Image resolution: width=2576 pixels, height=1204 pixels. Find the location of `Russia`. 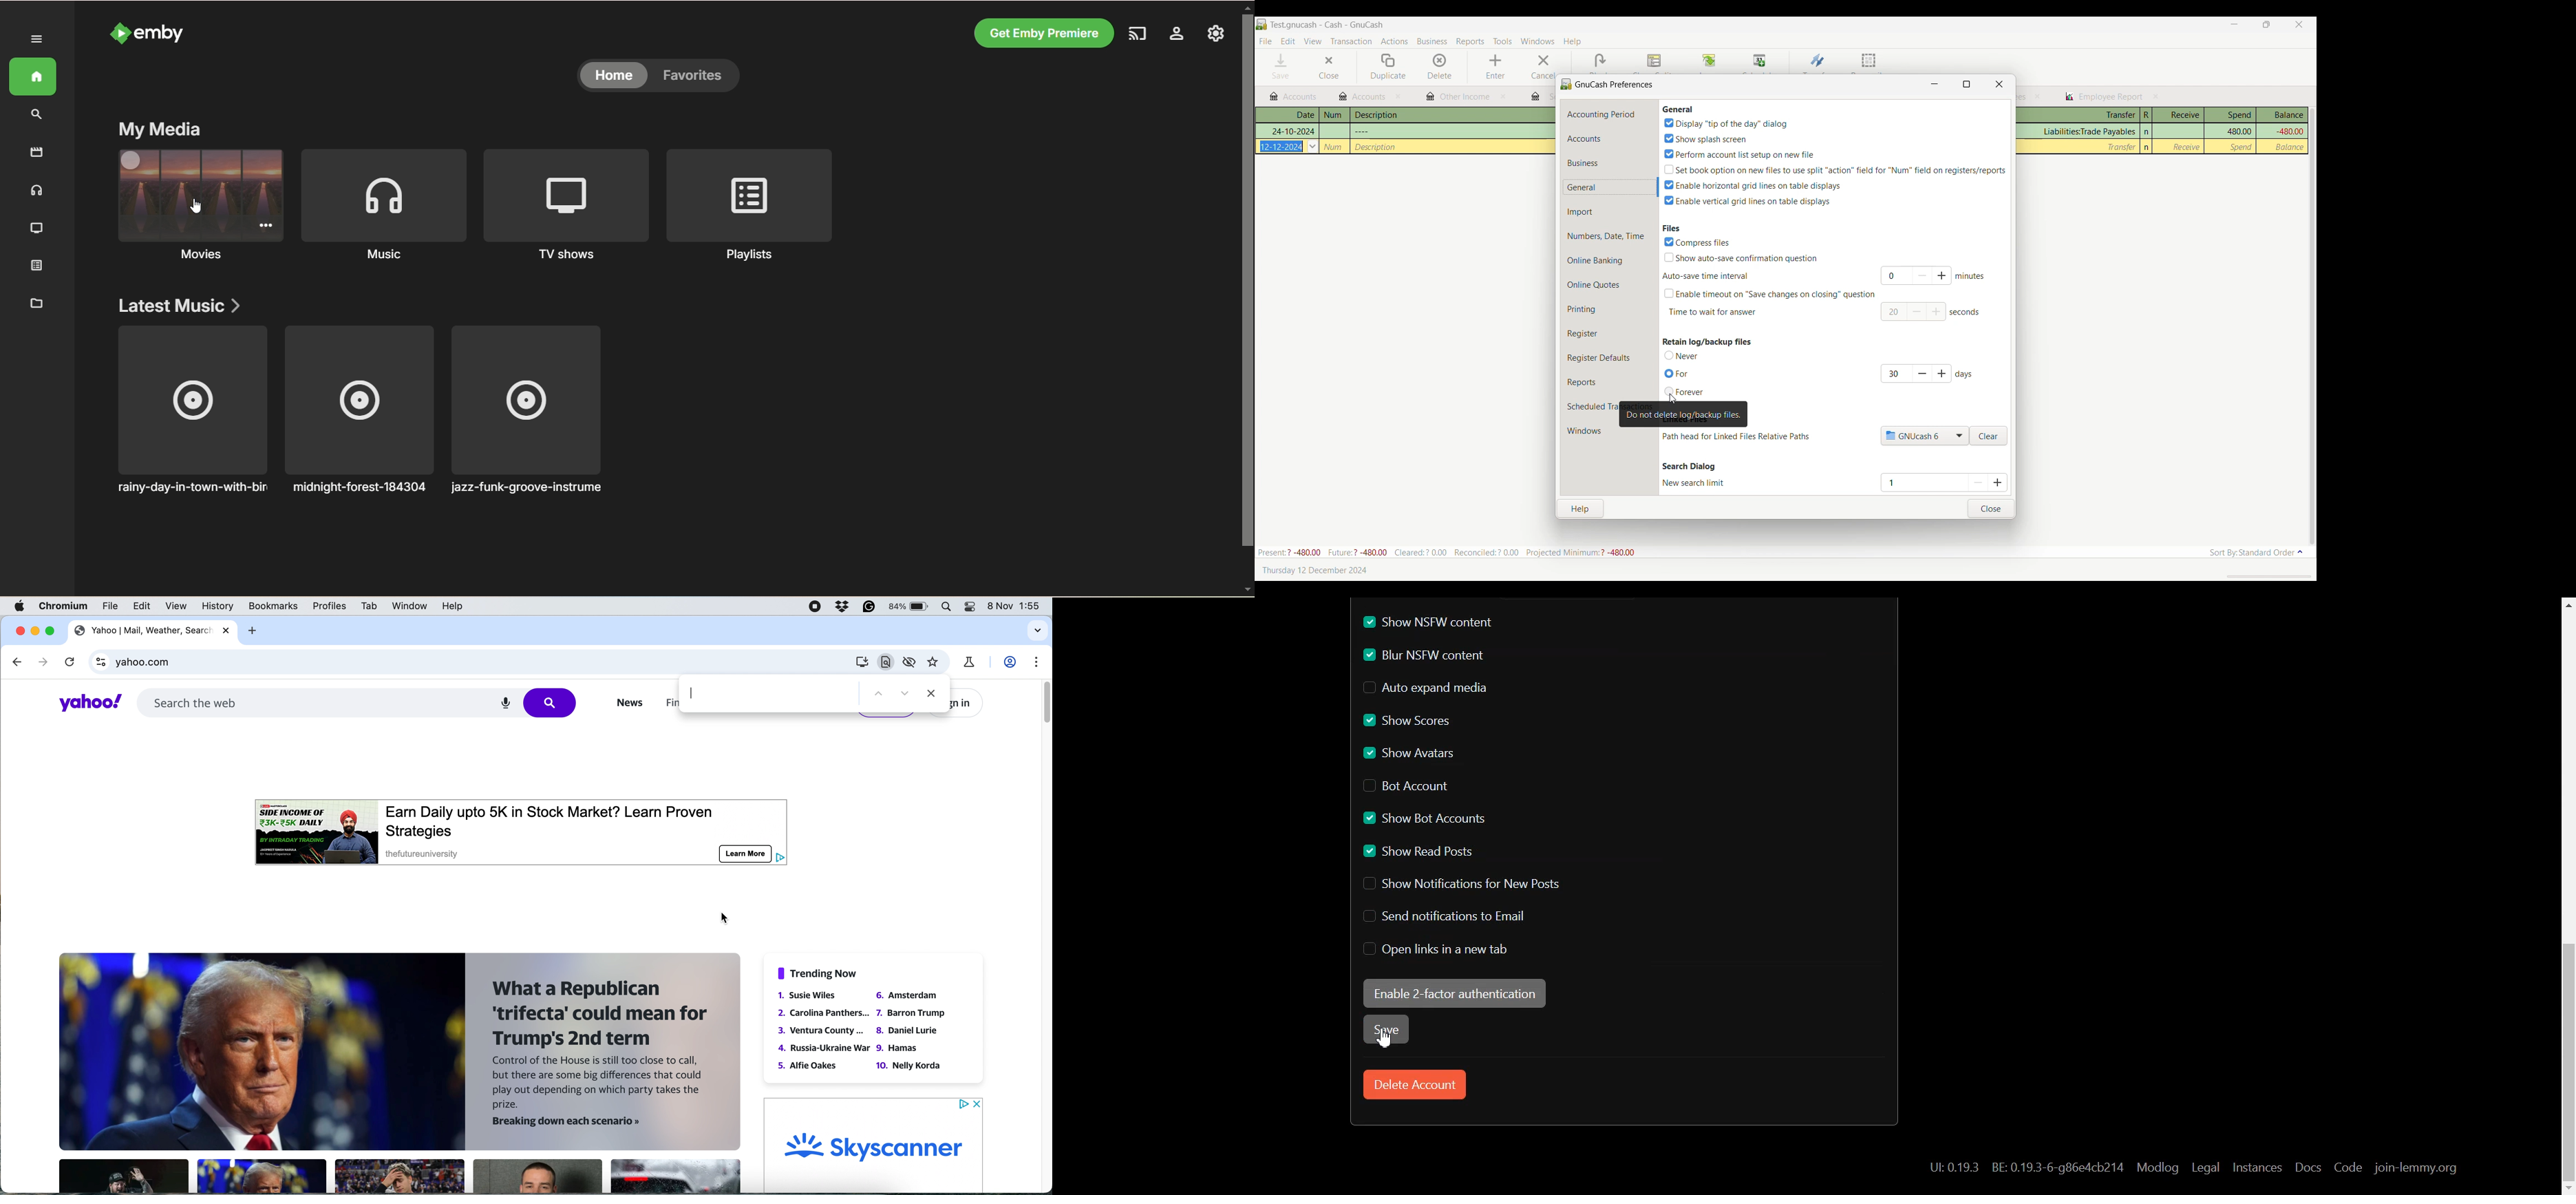

Russia is located at coordinates (824, 1048).